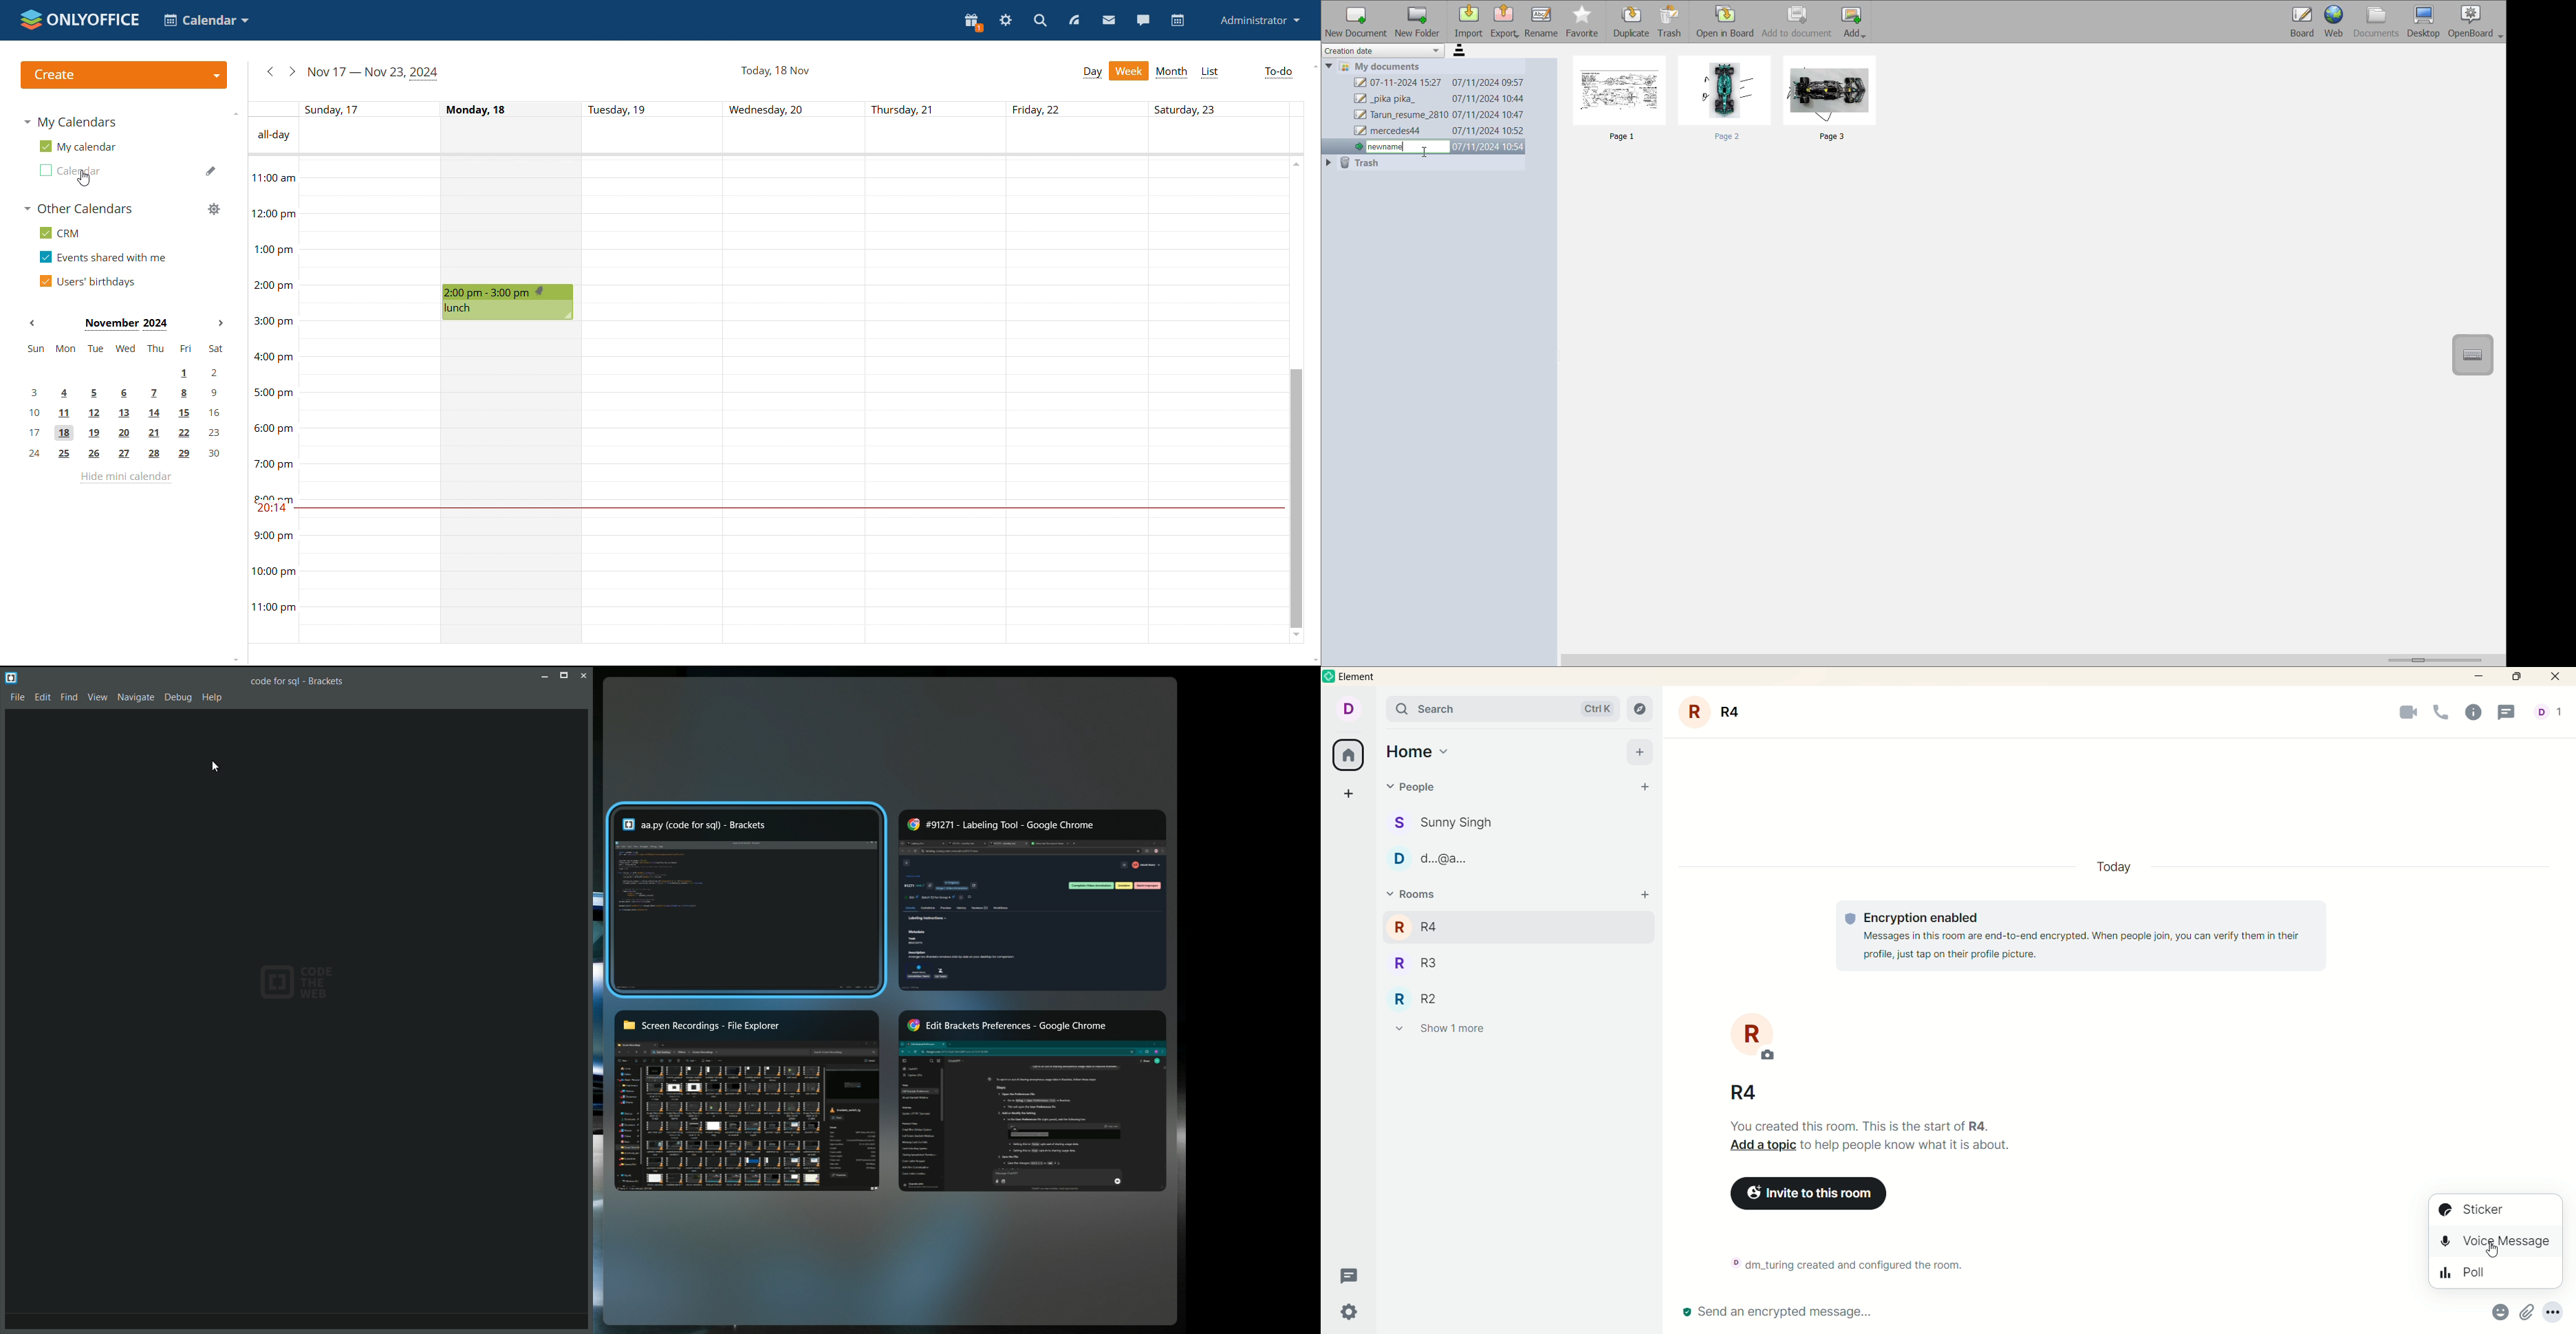 The width and height of the screenshot is (2576, 1344). I want to click on create a space, so click(1349, 795).